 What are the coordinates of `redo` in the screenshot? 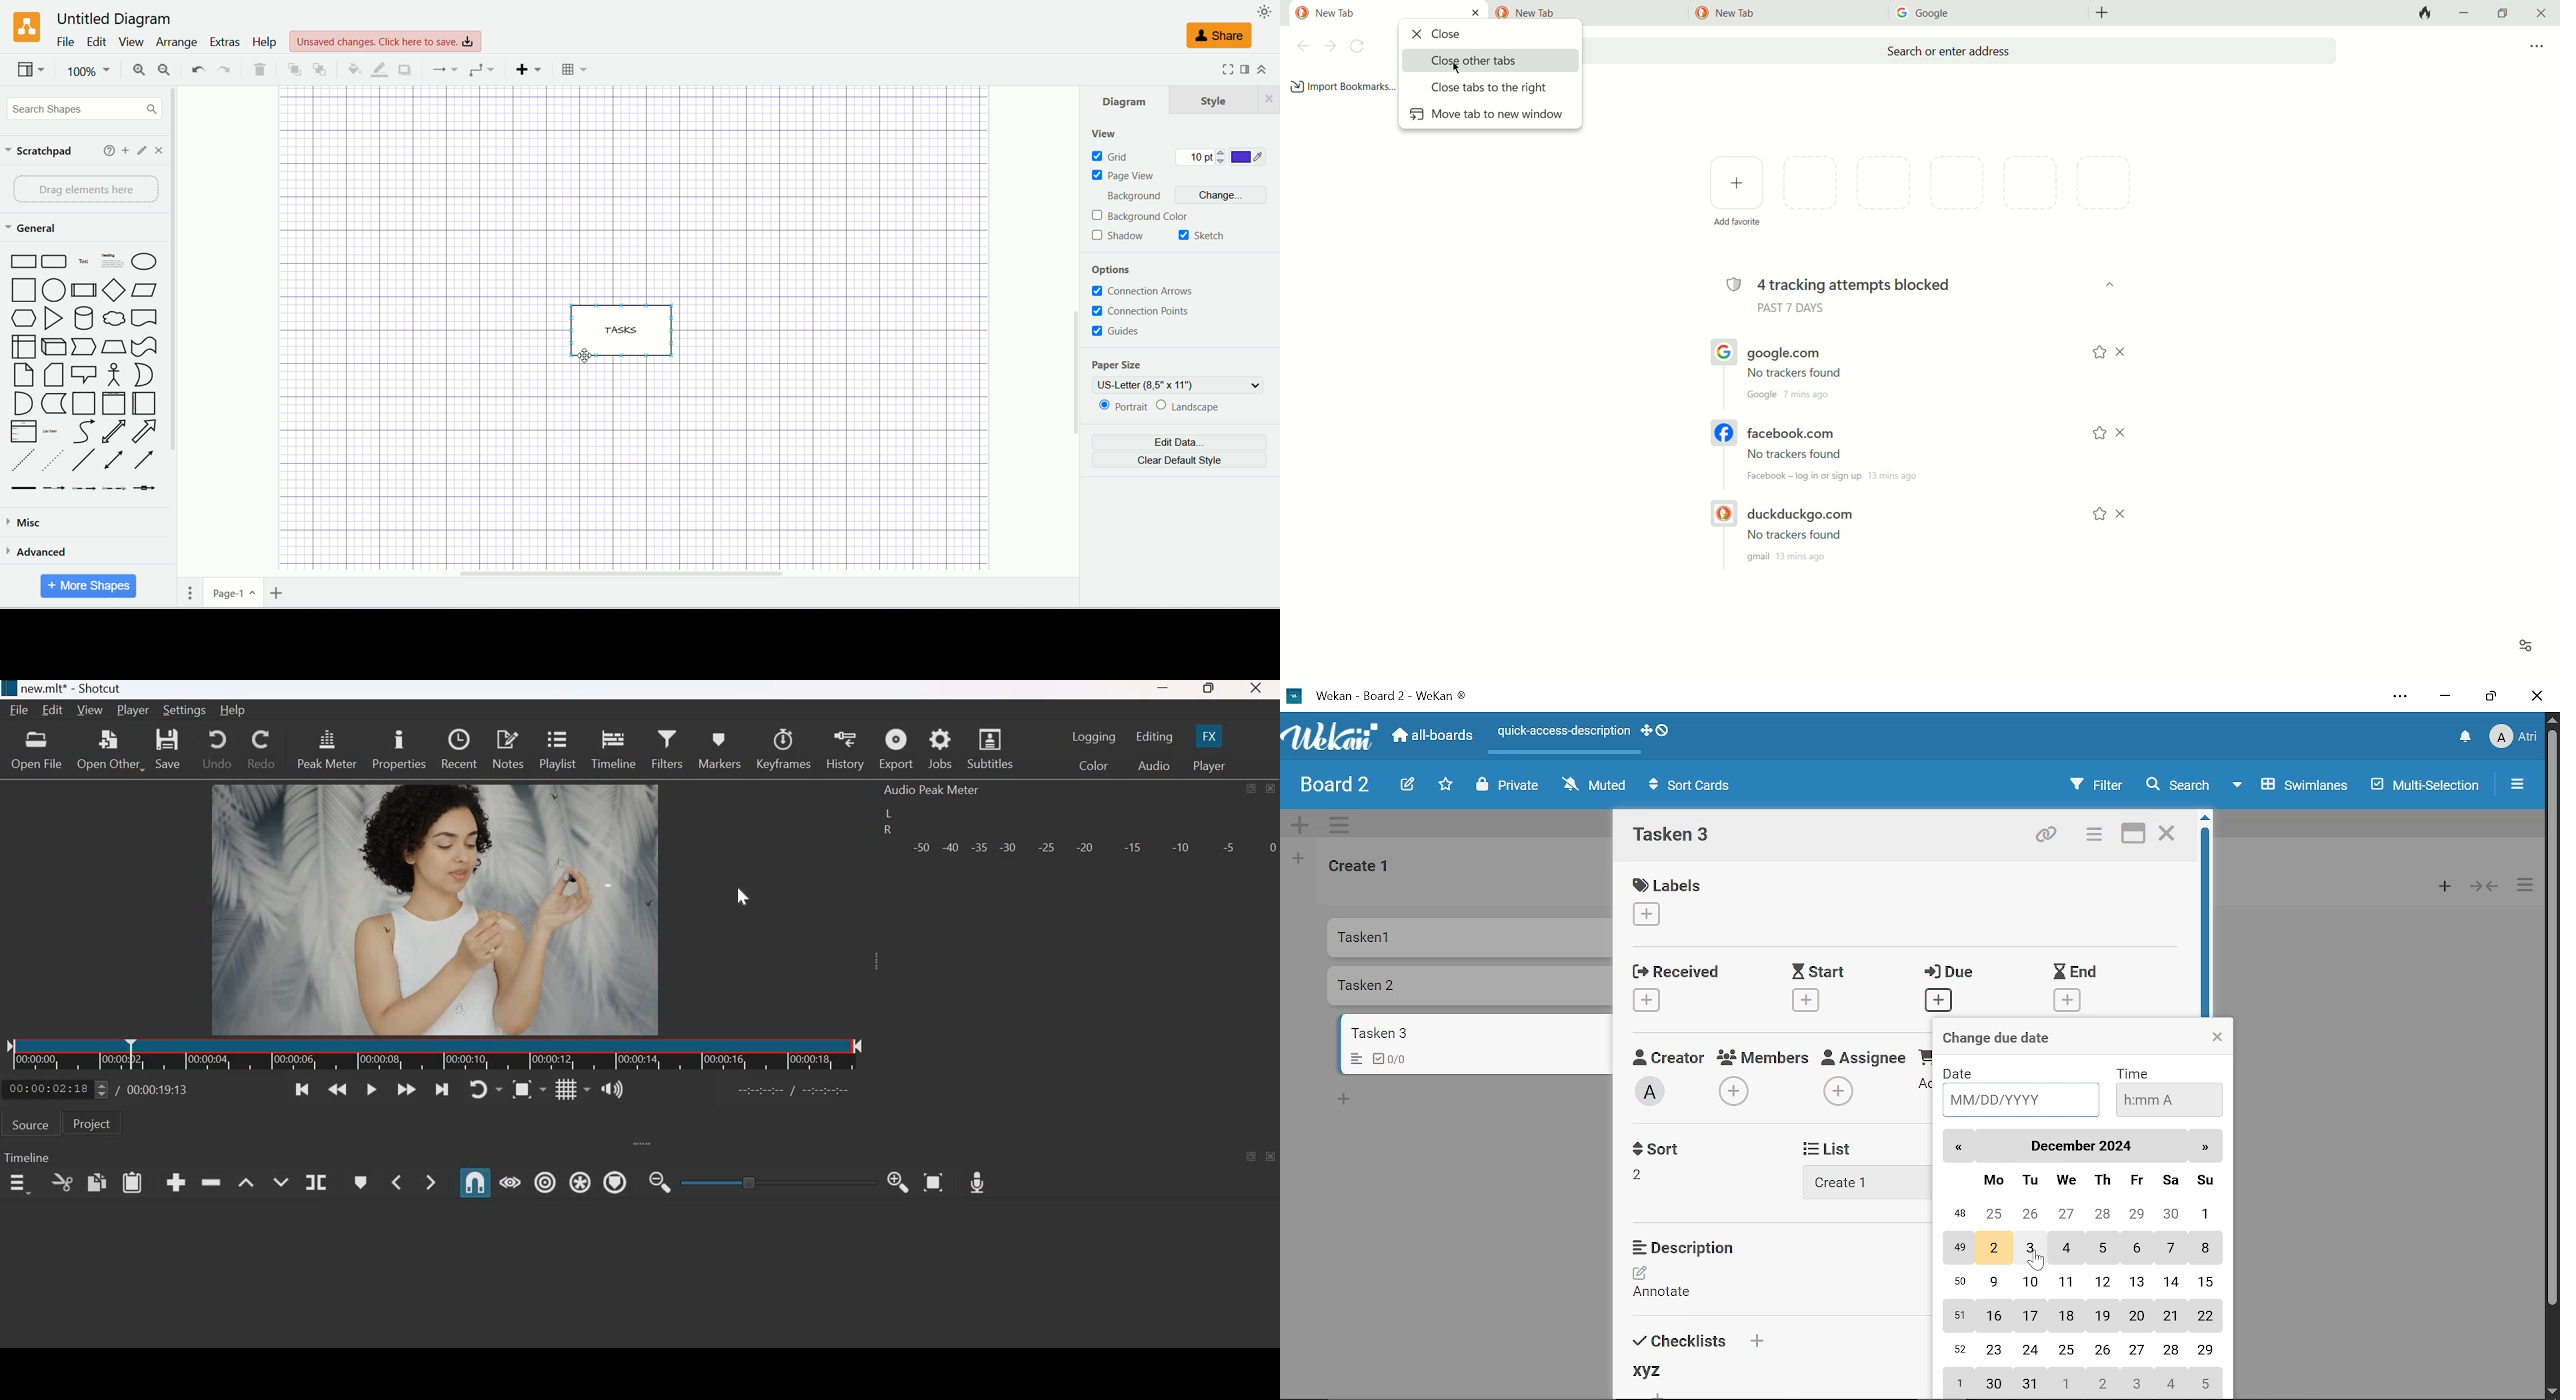 It's located at (225, 69).